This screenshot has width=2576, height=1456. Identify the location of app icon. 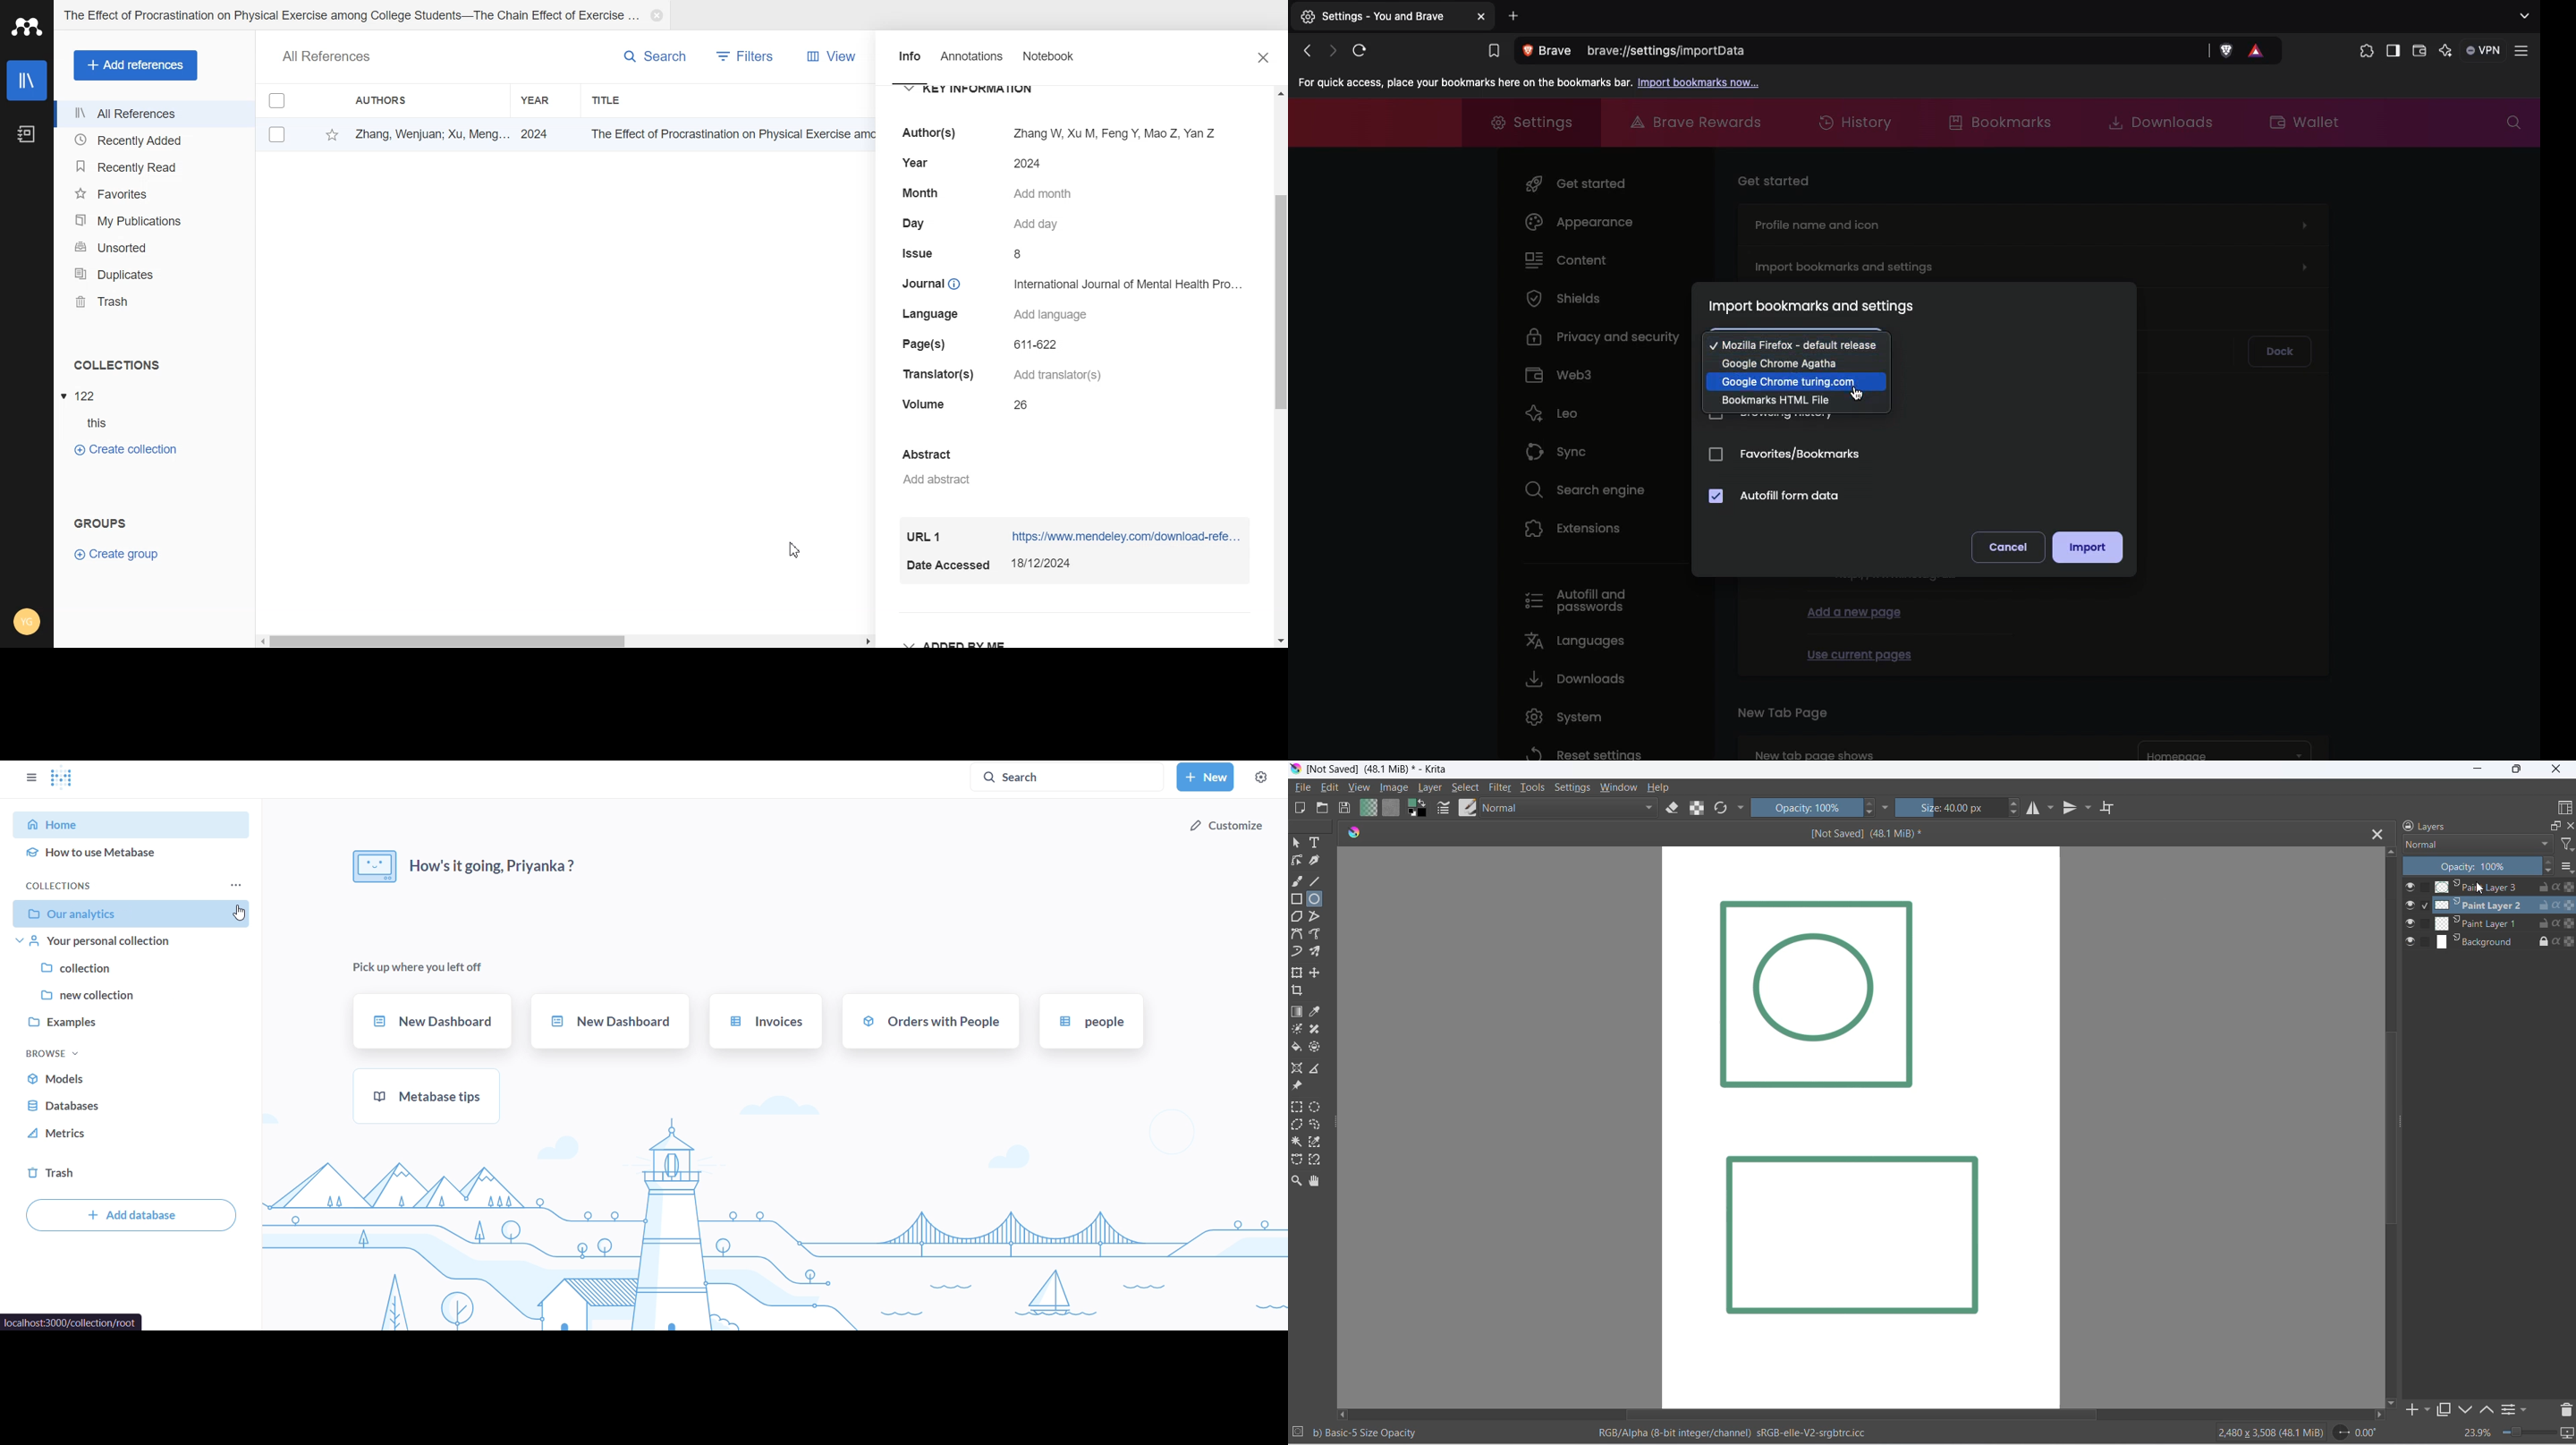
(1297, 769).